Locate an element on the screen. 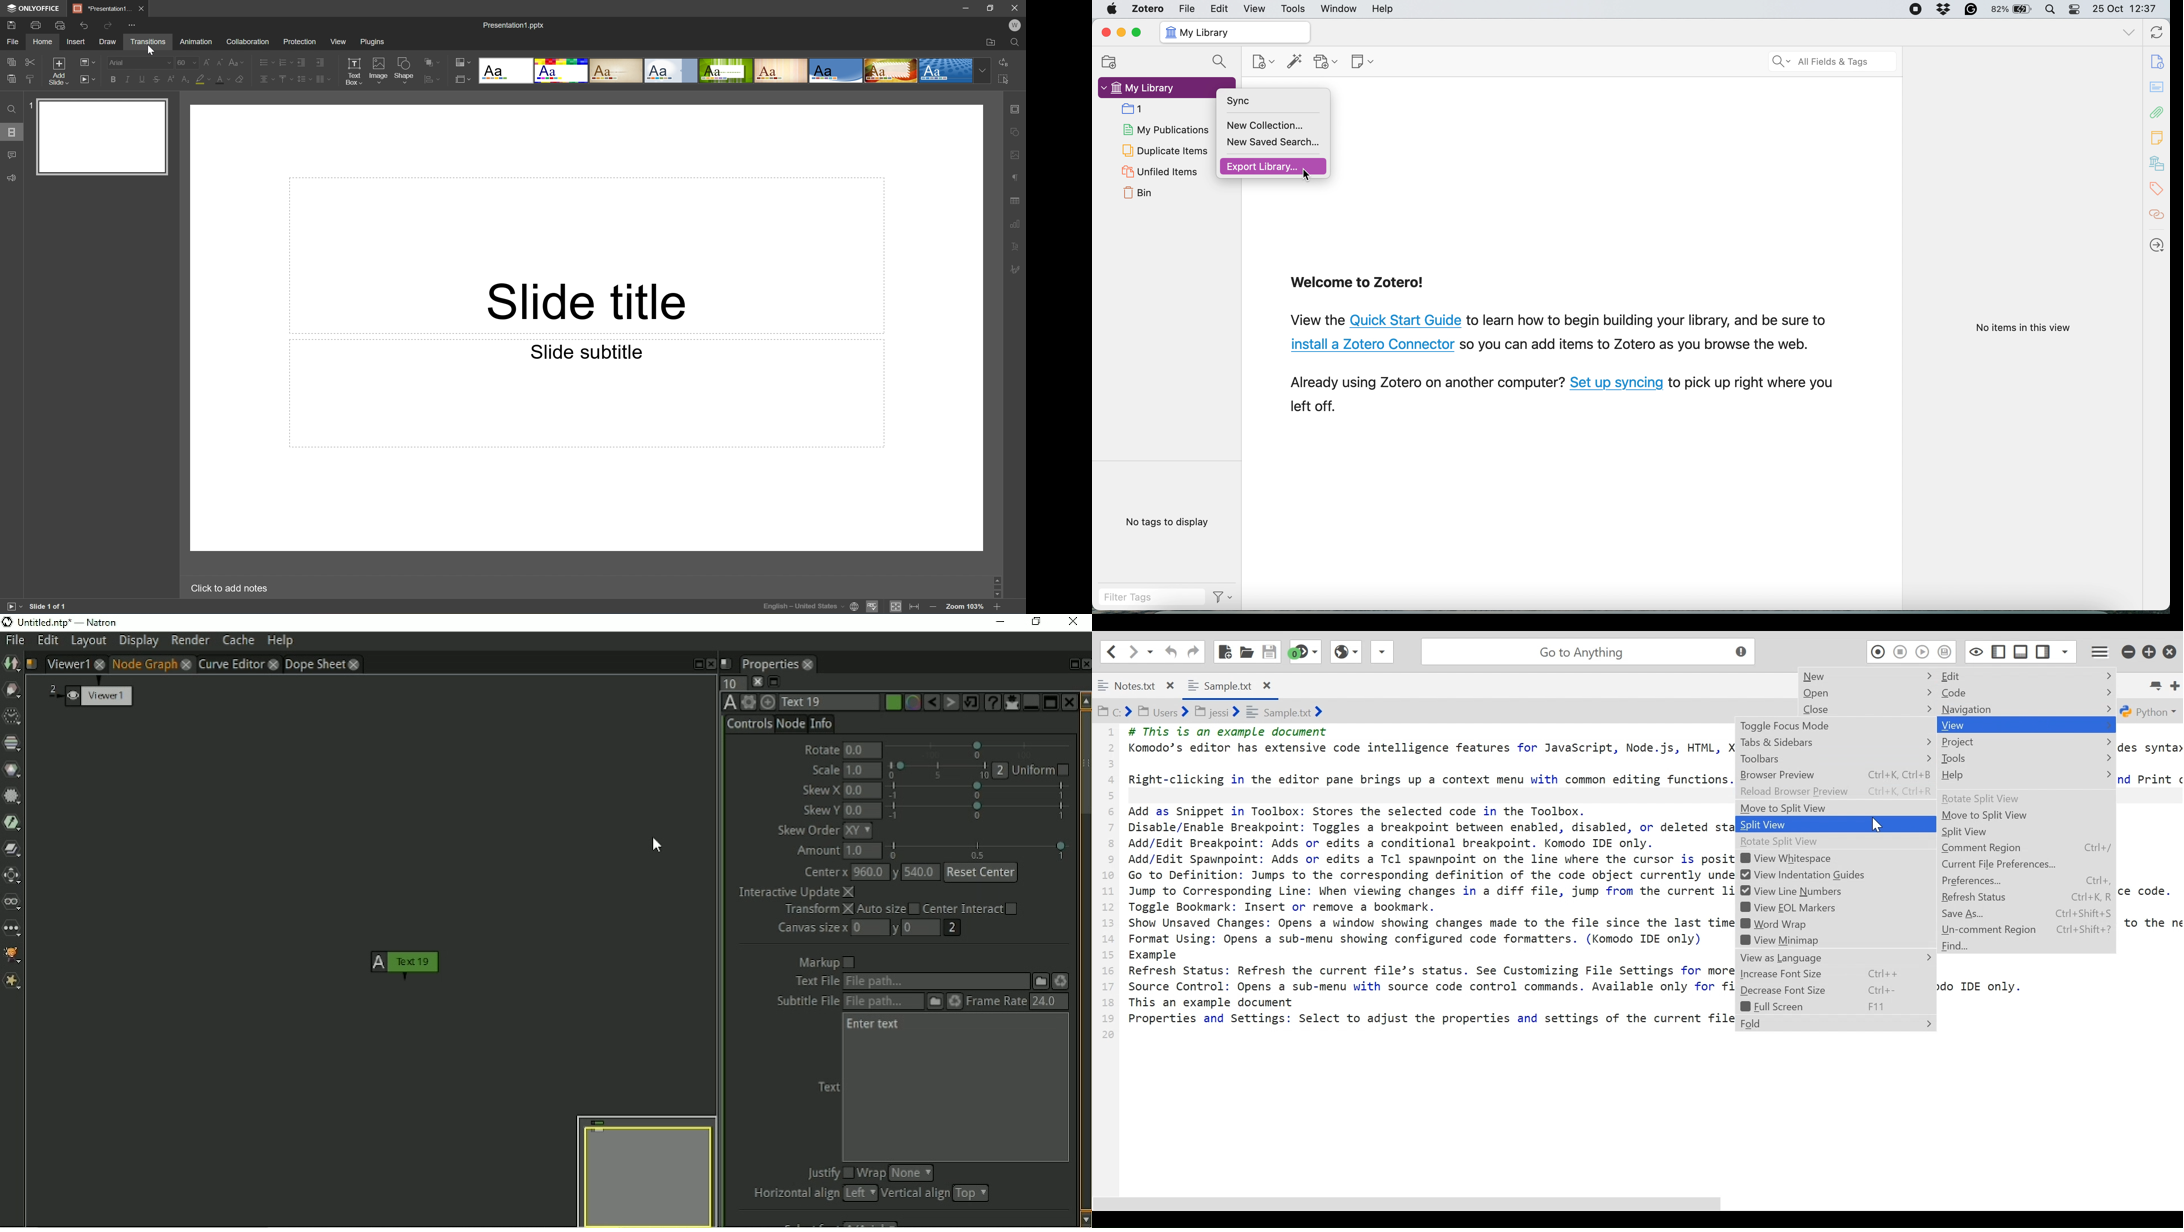  collection is located at coordinates (1132, 109).